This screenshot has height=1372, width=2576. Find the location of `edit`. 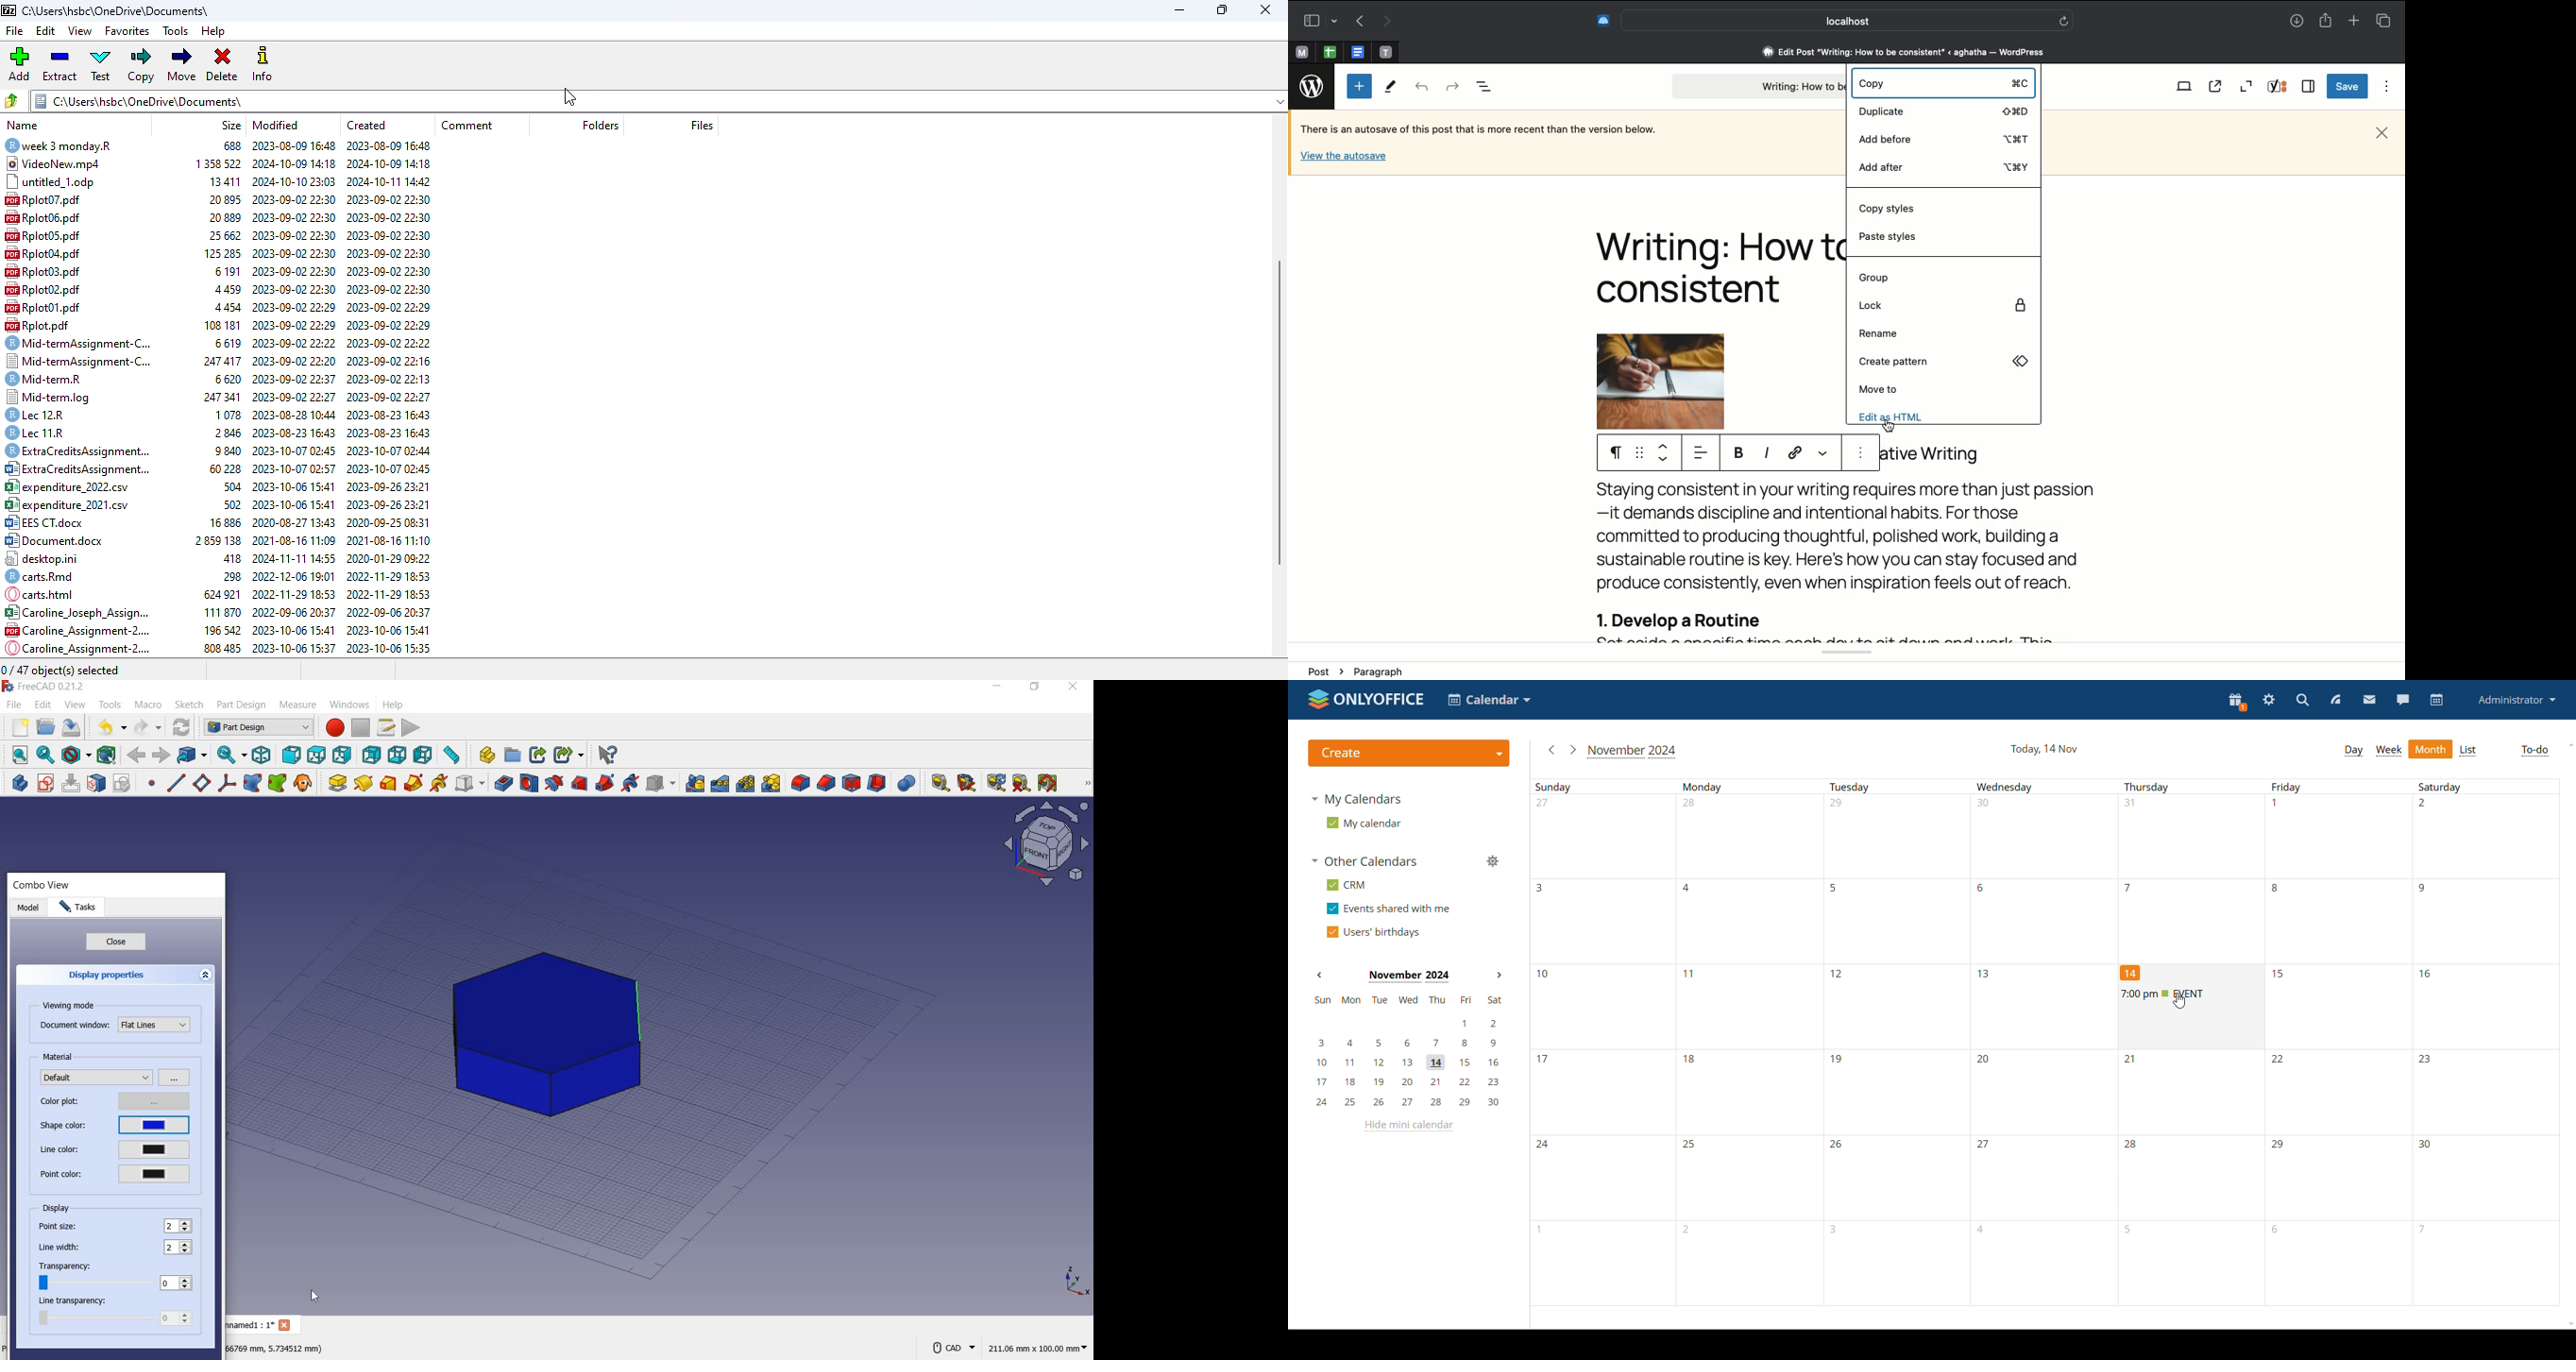

edit is located at coordinates (42, 704).